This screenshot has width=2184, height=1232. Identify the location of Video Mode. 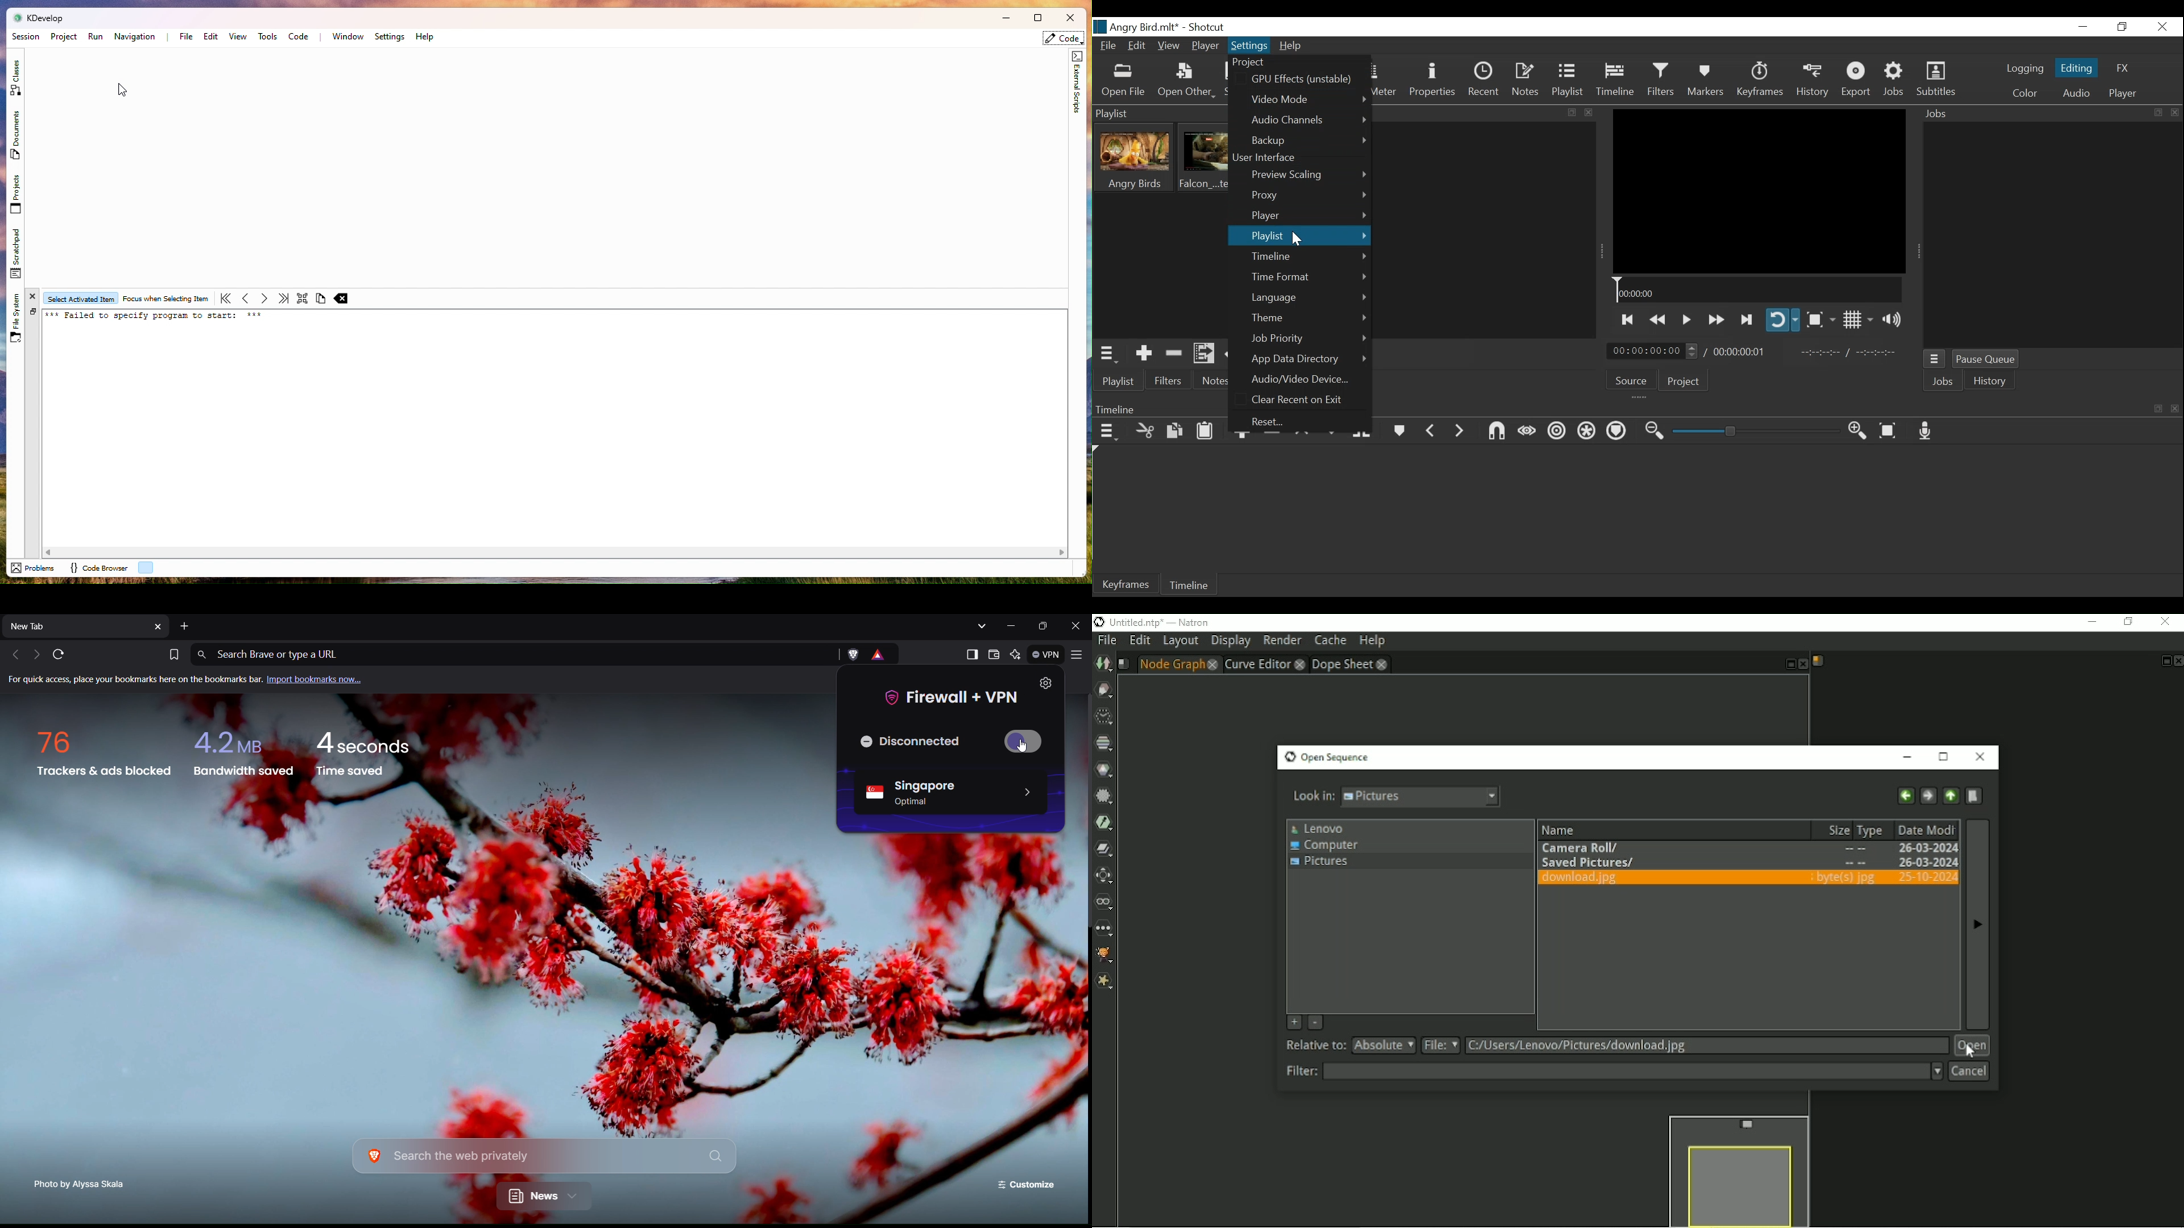
(1308, 98).